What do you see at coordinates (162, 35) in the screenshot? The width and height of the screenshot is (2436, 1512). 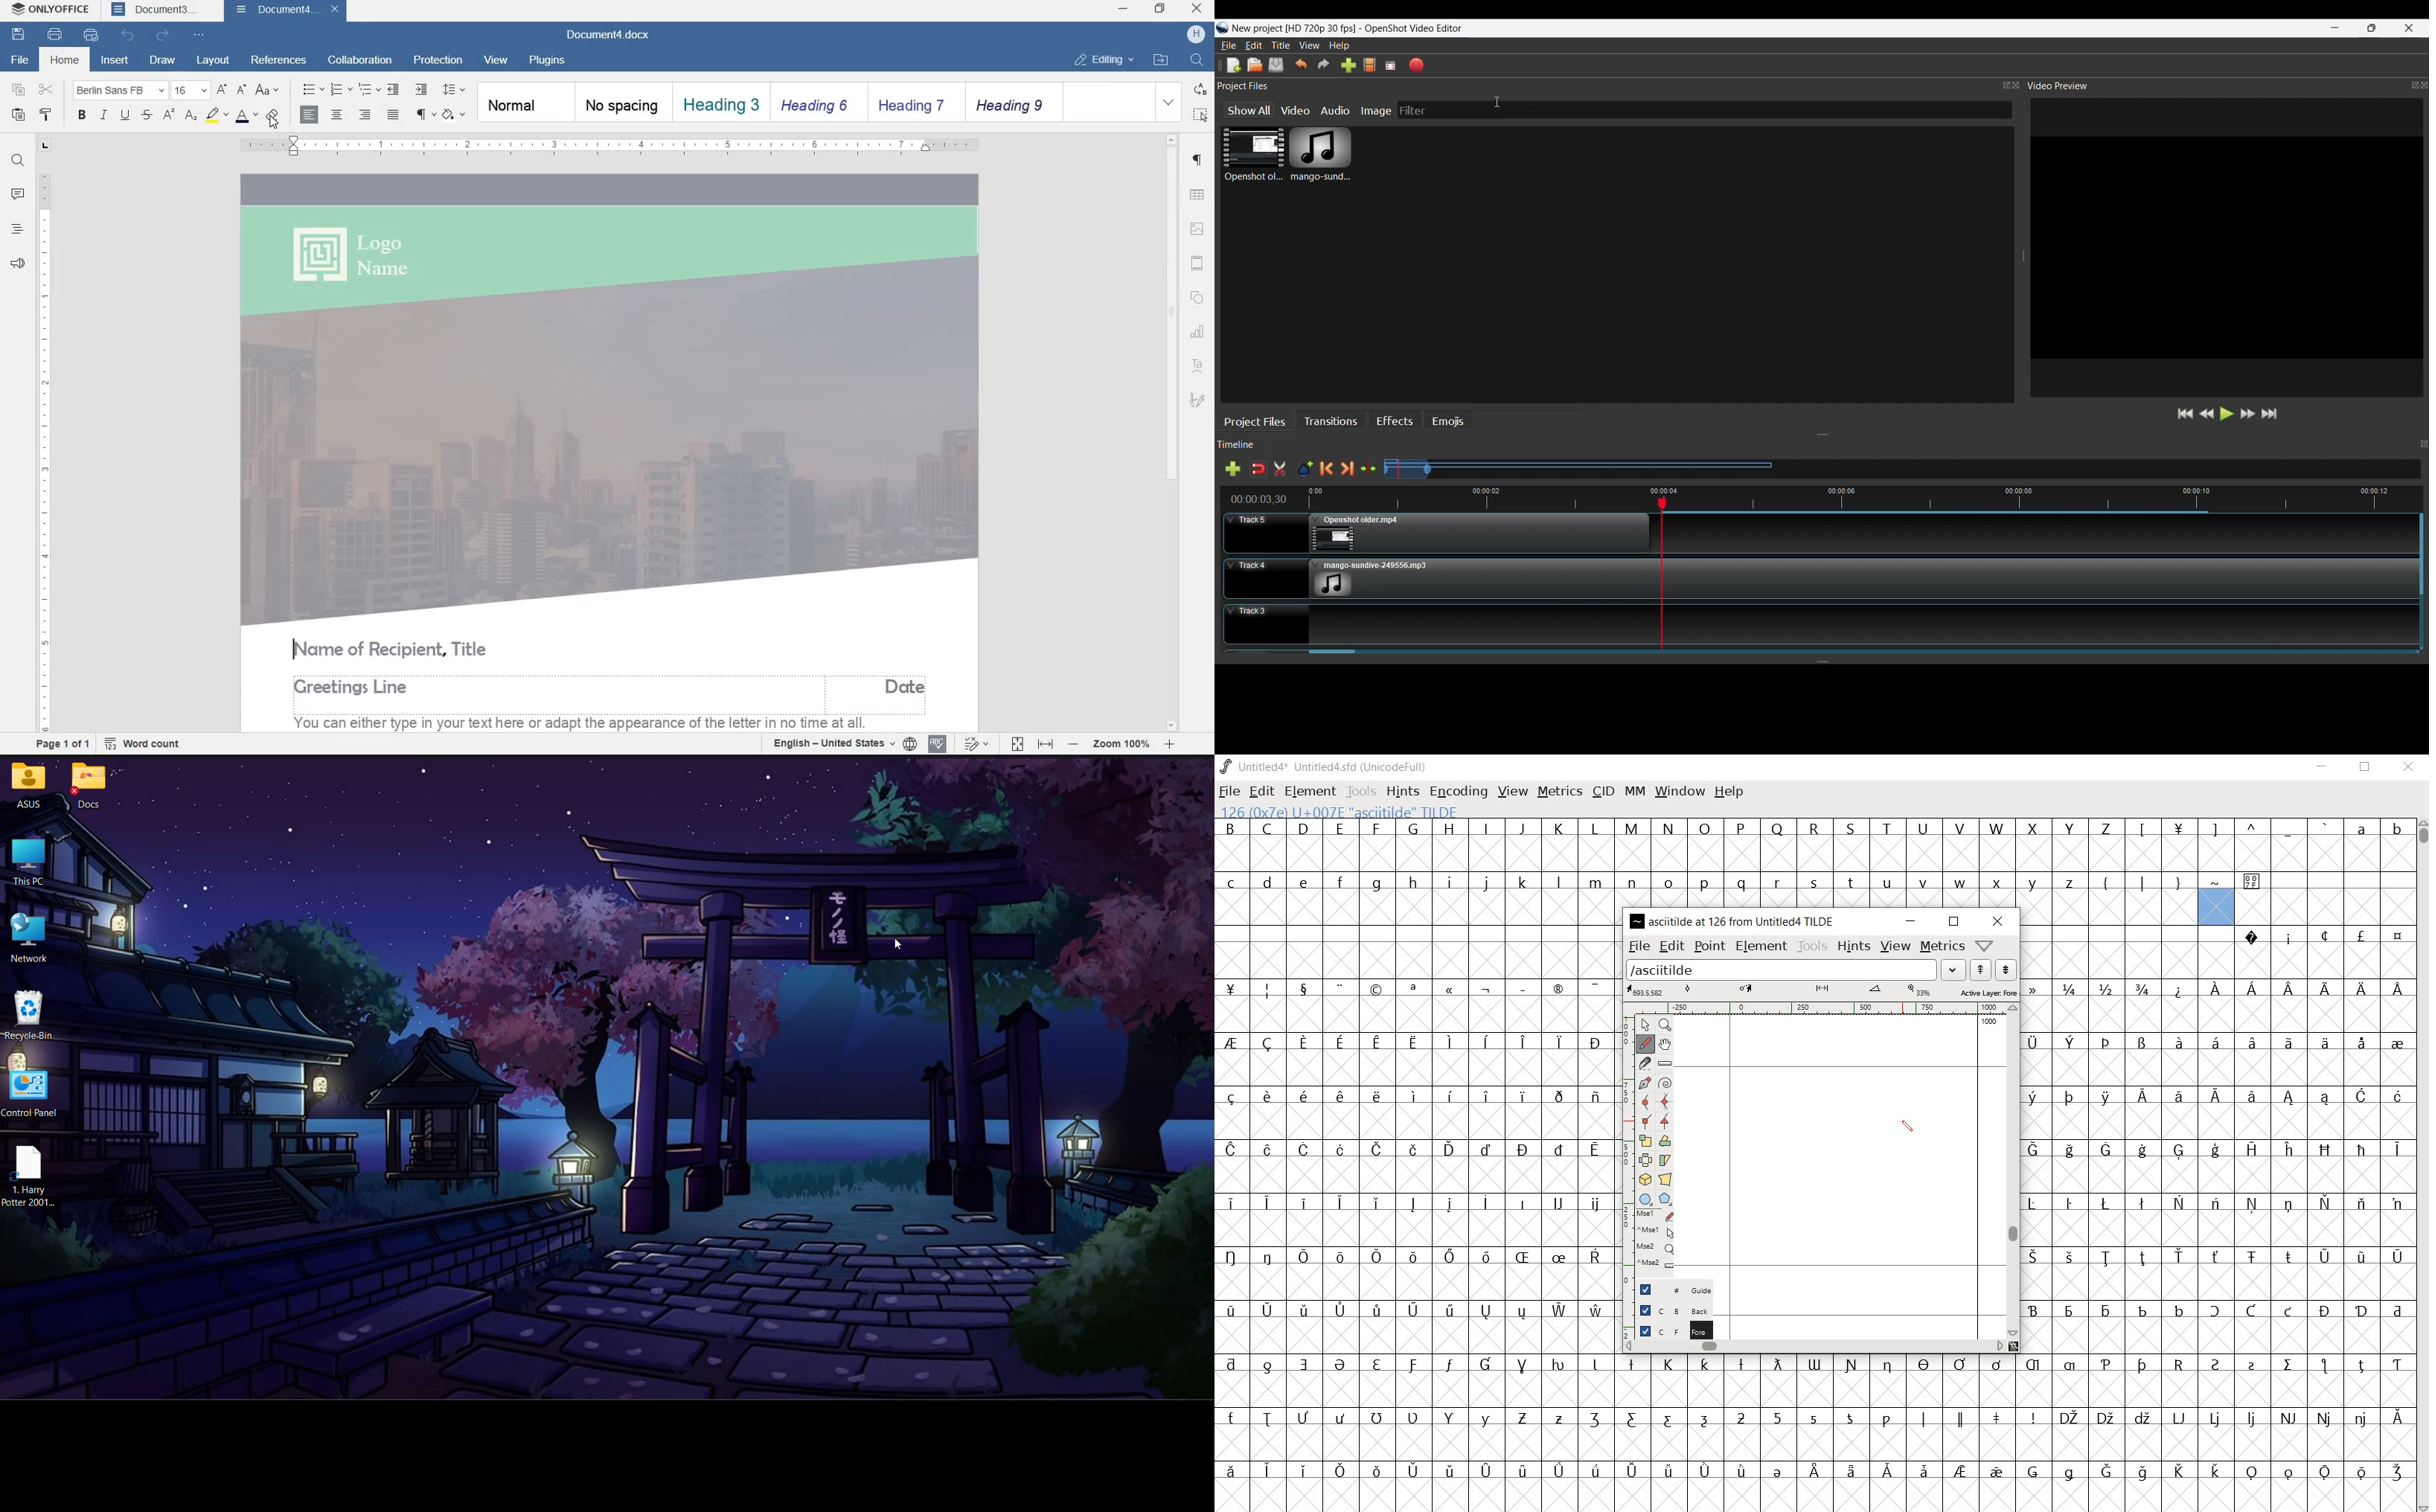 I see `redo` at bounding box center [162, 35].